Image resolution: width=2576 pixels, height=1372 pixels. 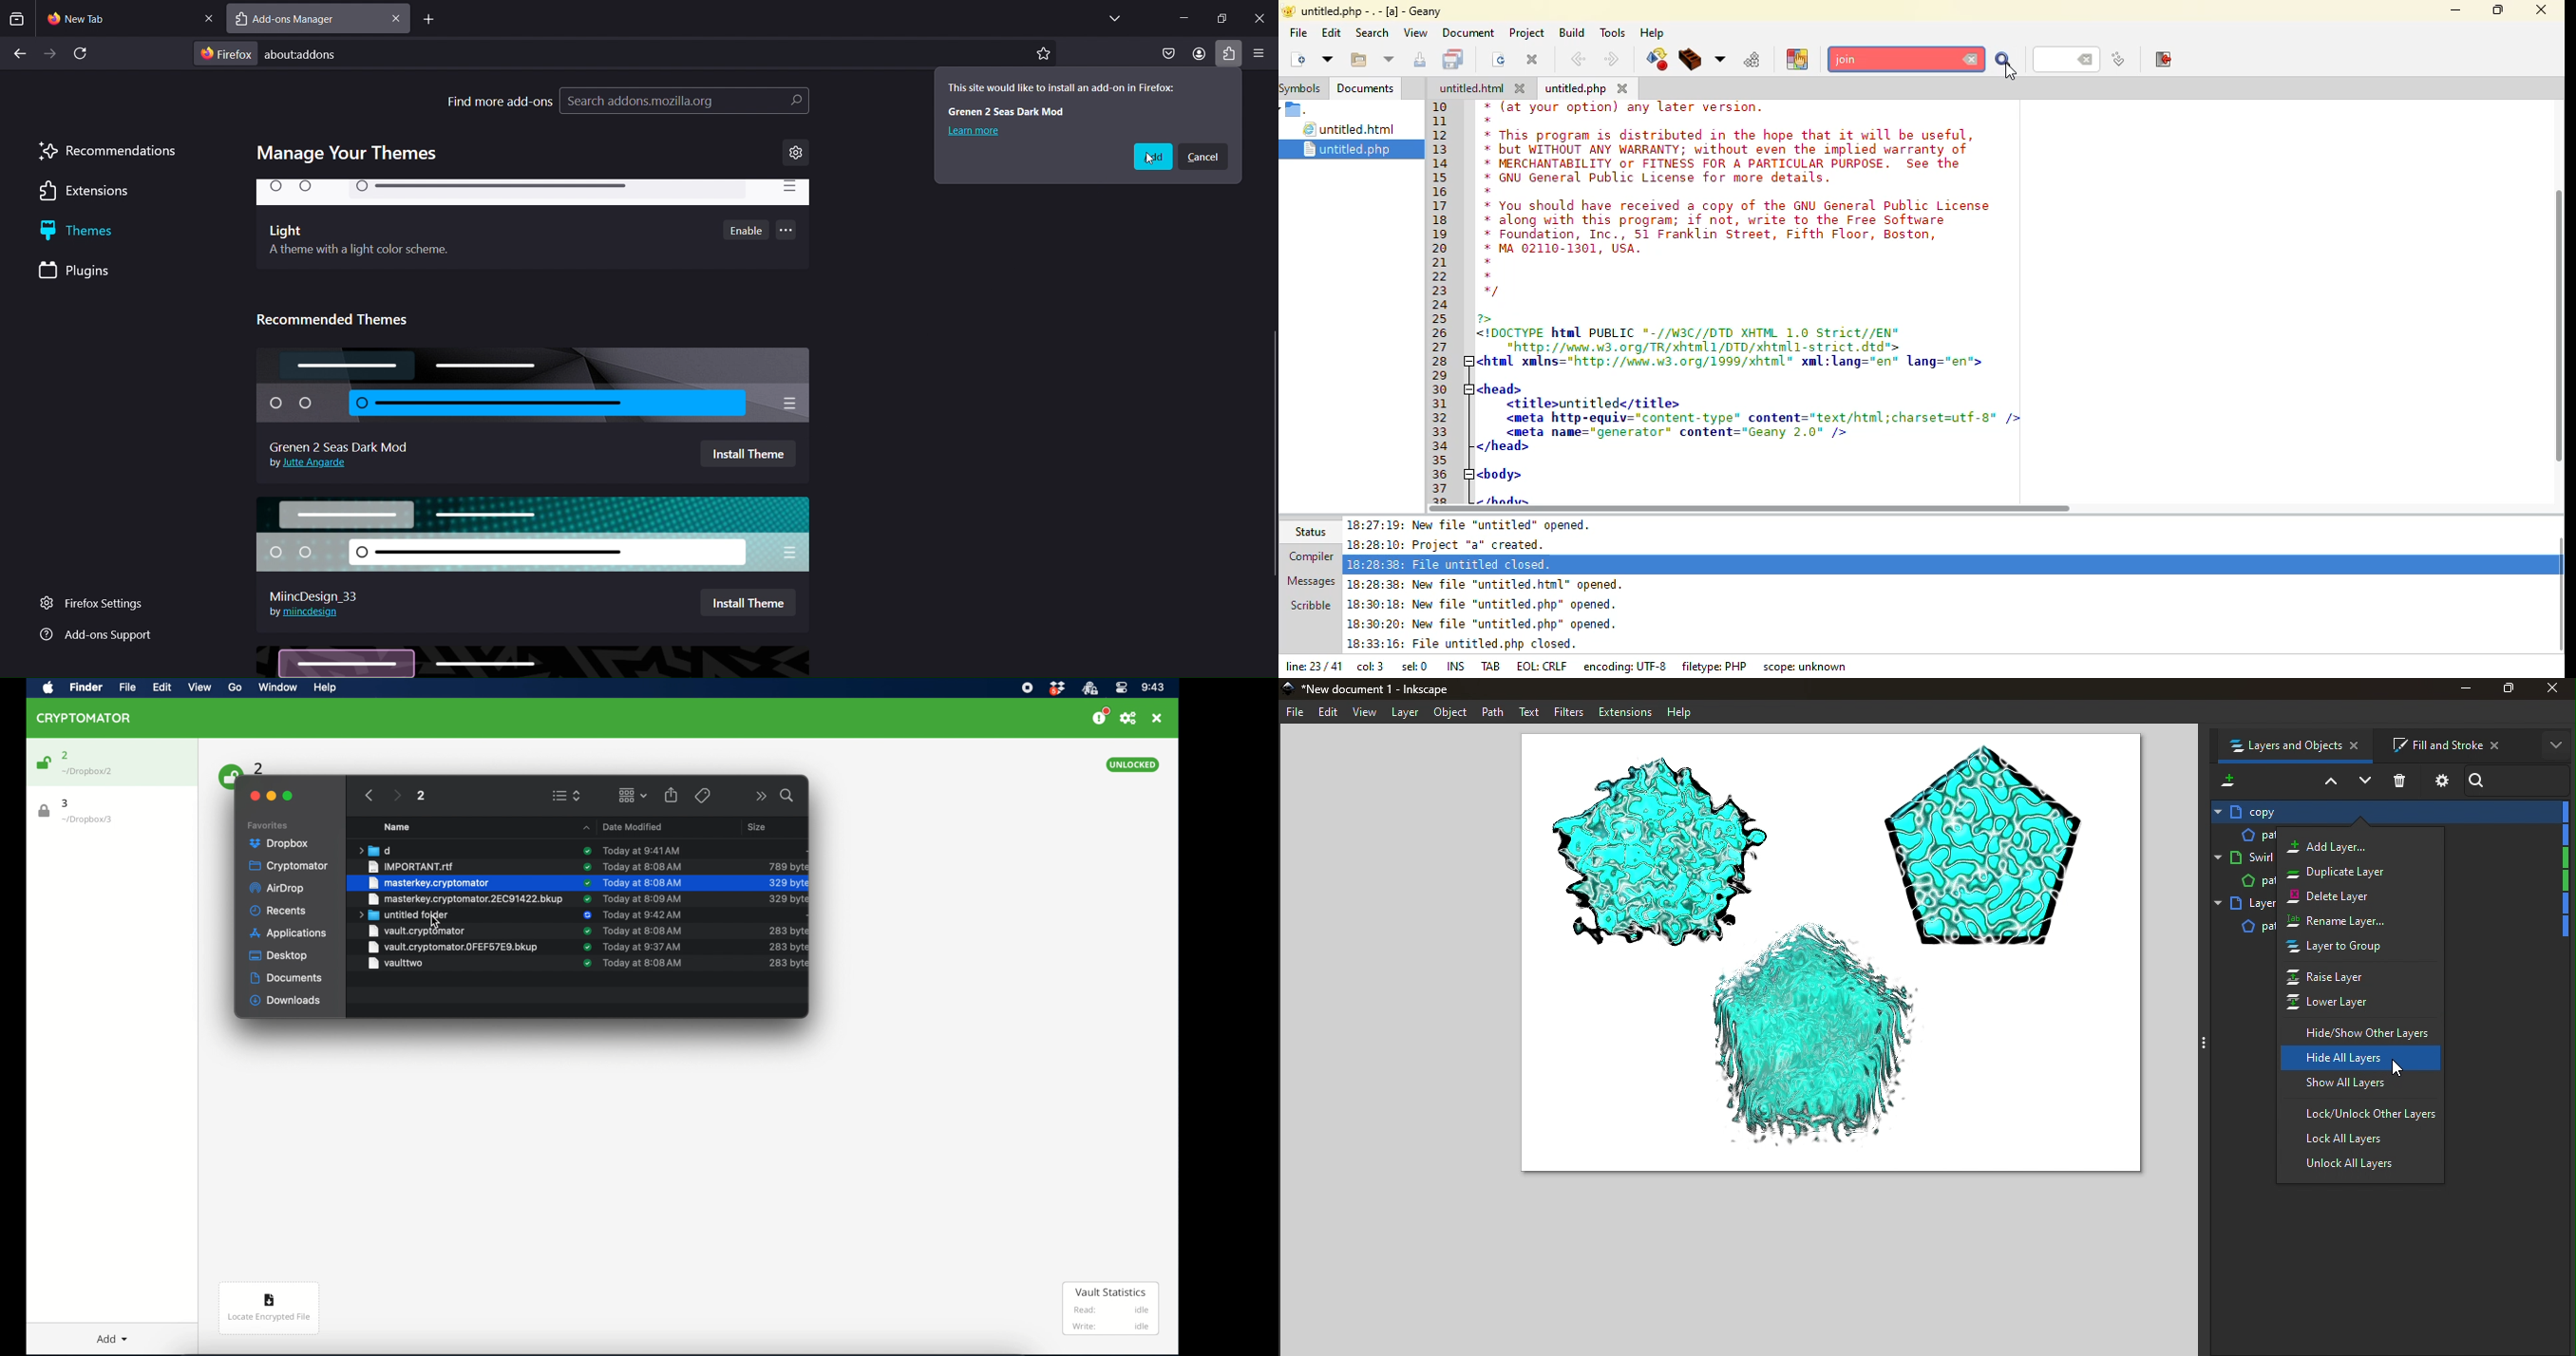 What do you see at coordinates (1828, 956) in the screenshot?
I see `Canvas` at bounding box center [1828, 956].